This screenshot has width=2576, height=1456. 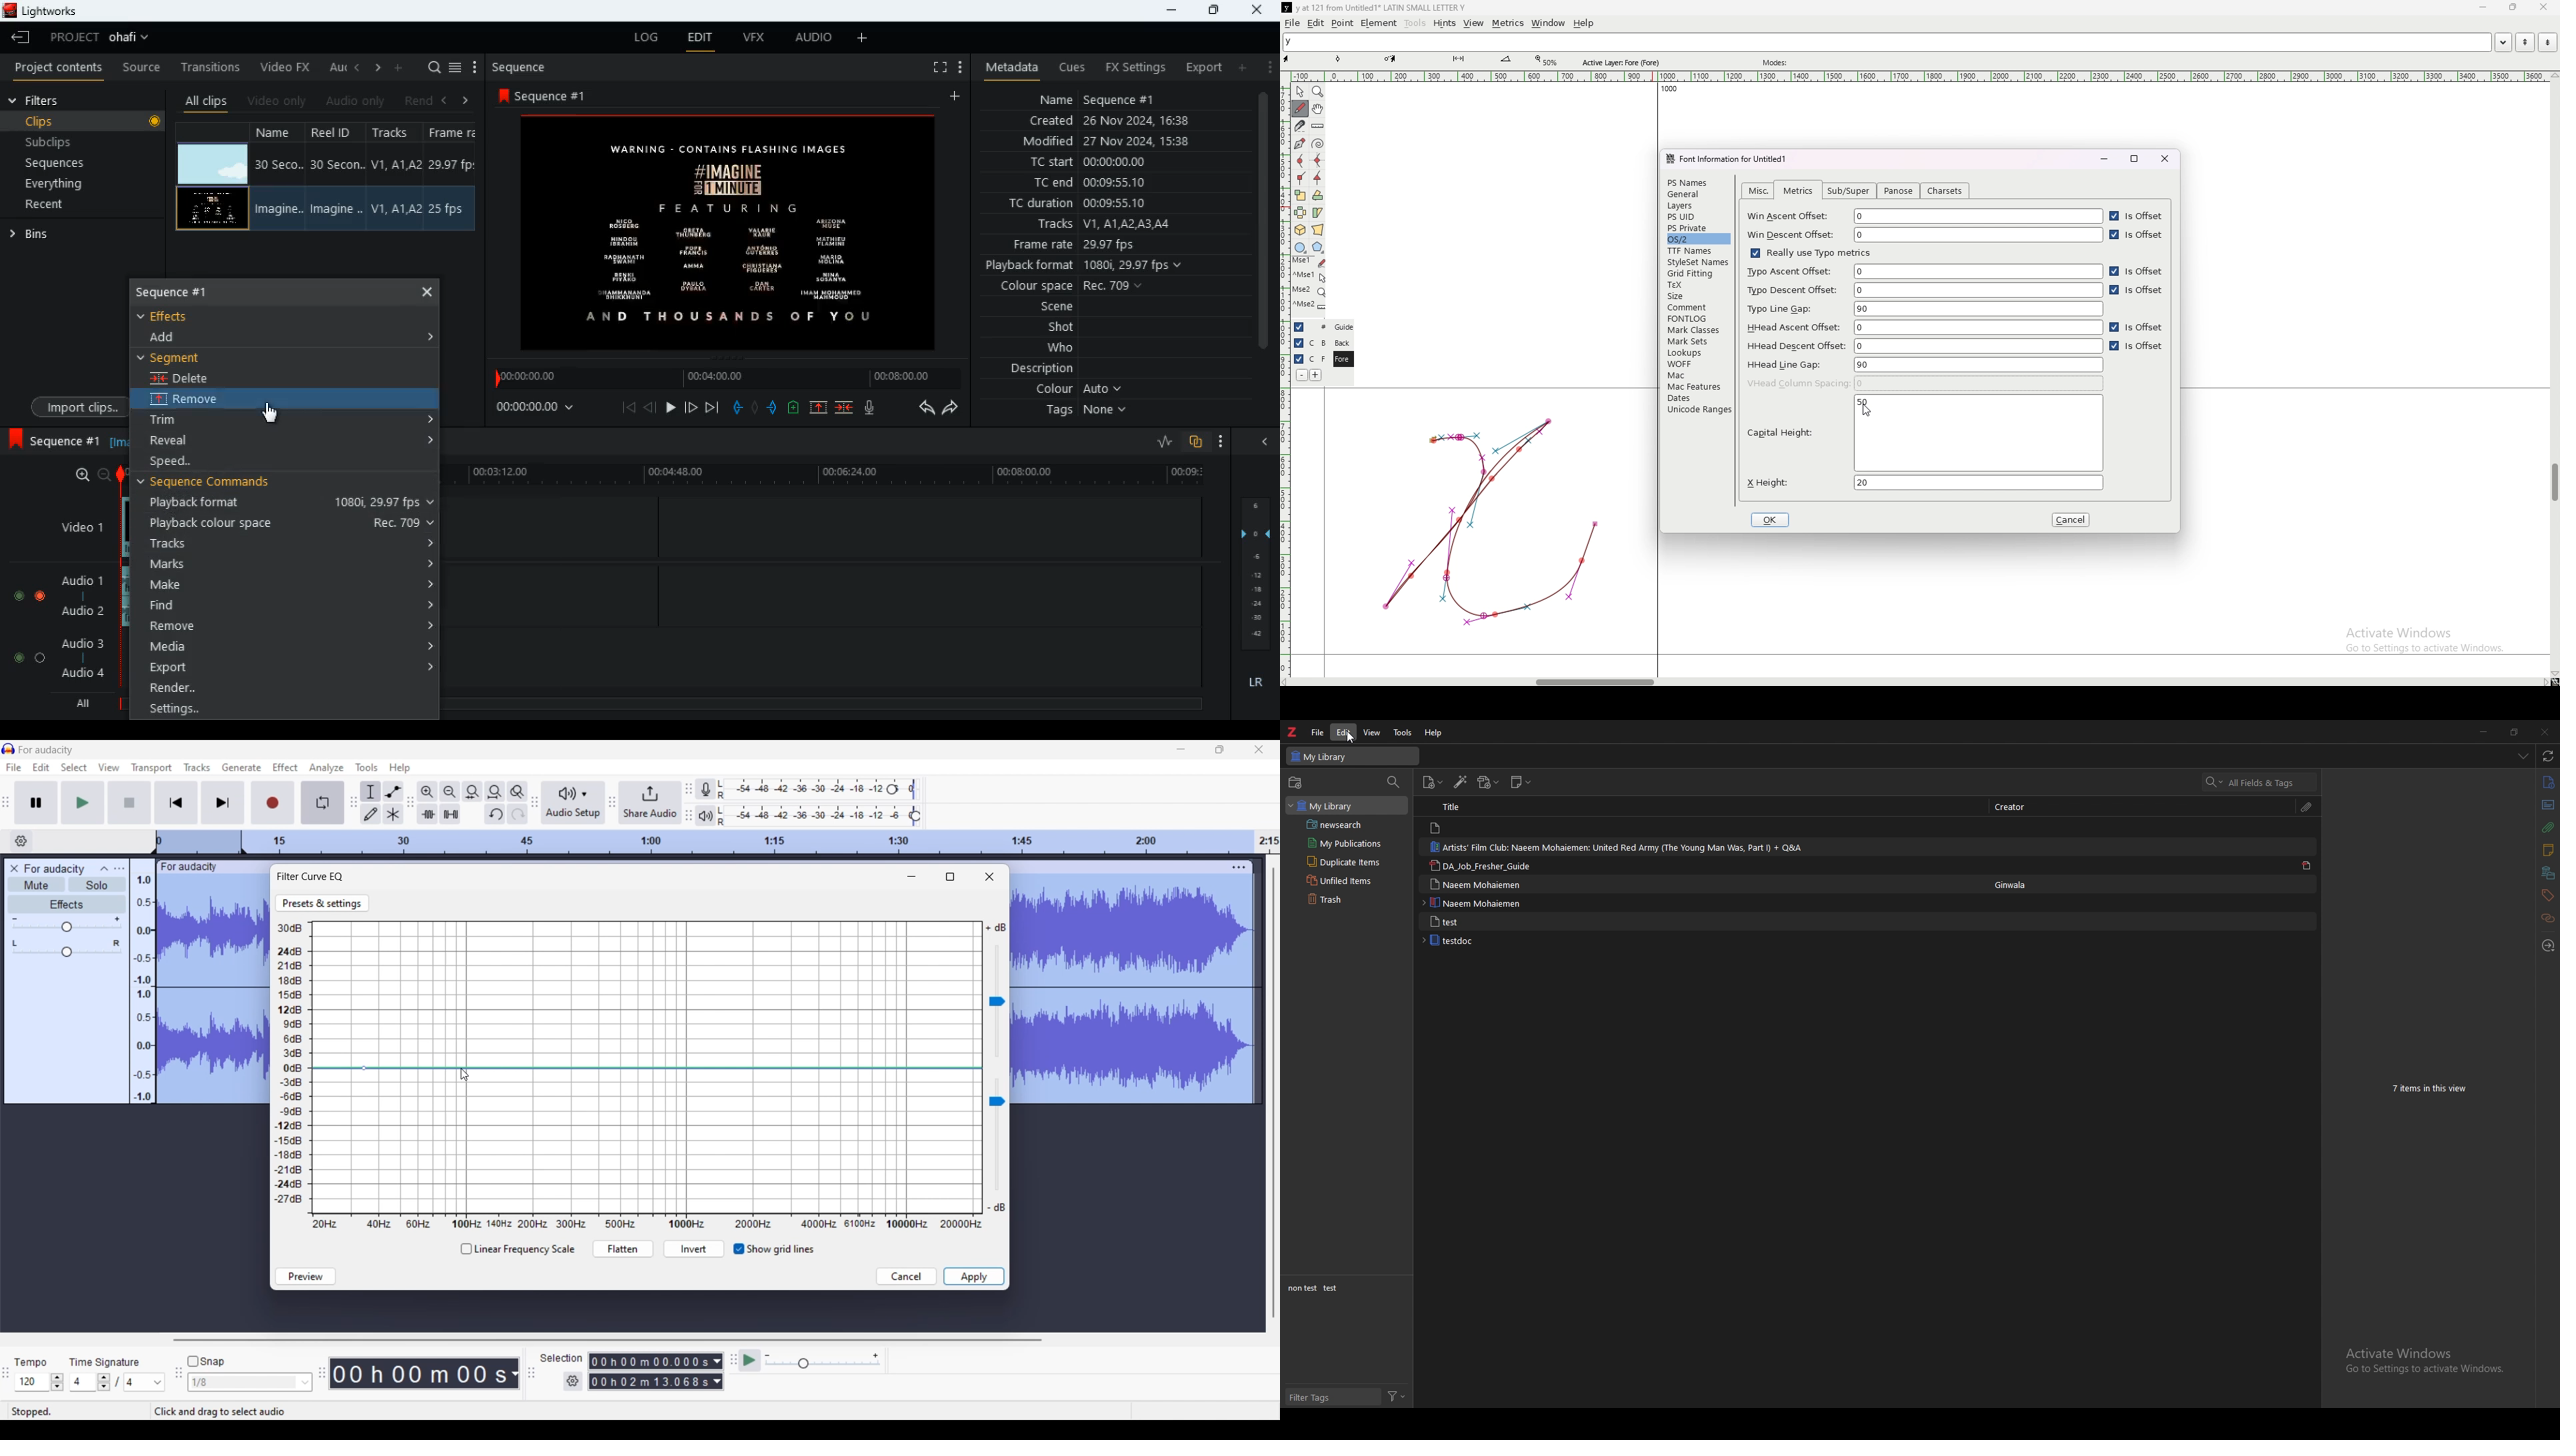 What do you see at coordinates (55, 869) in the screenshot?
I see `Audio track name` at bounding box center [55, 869].